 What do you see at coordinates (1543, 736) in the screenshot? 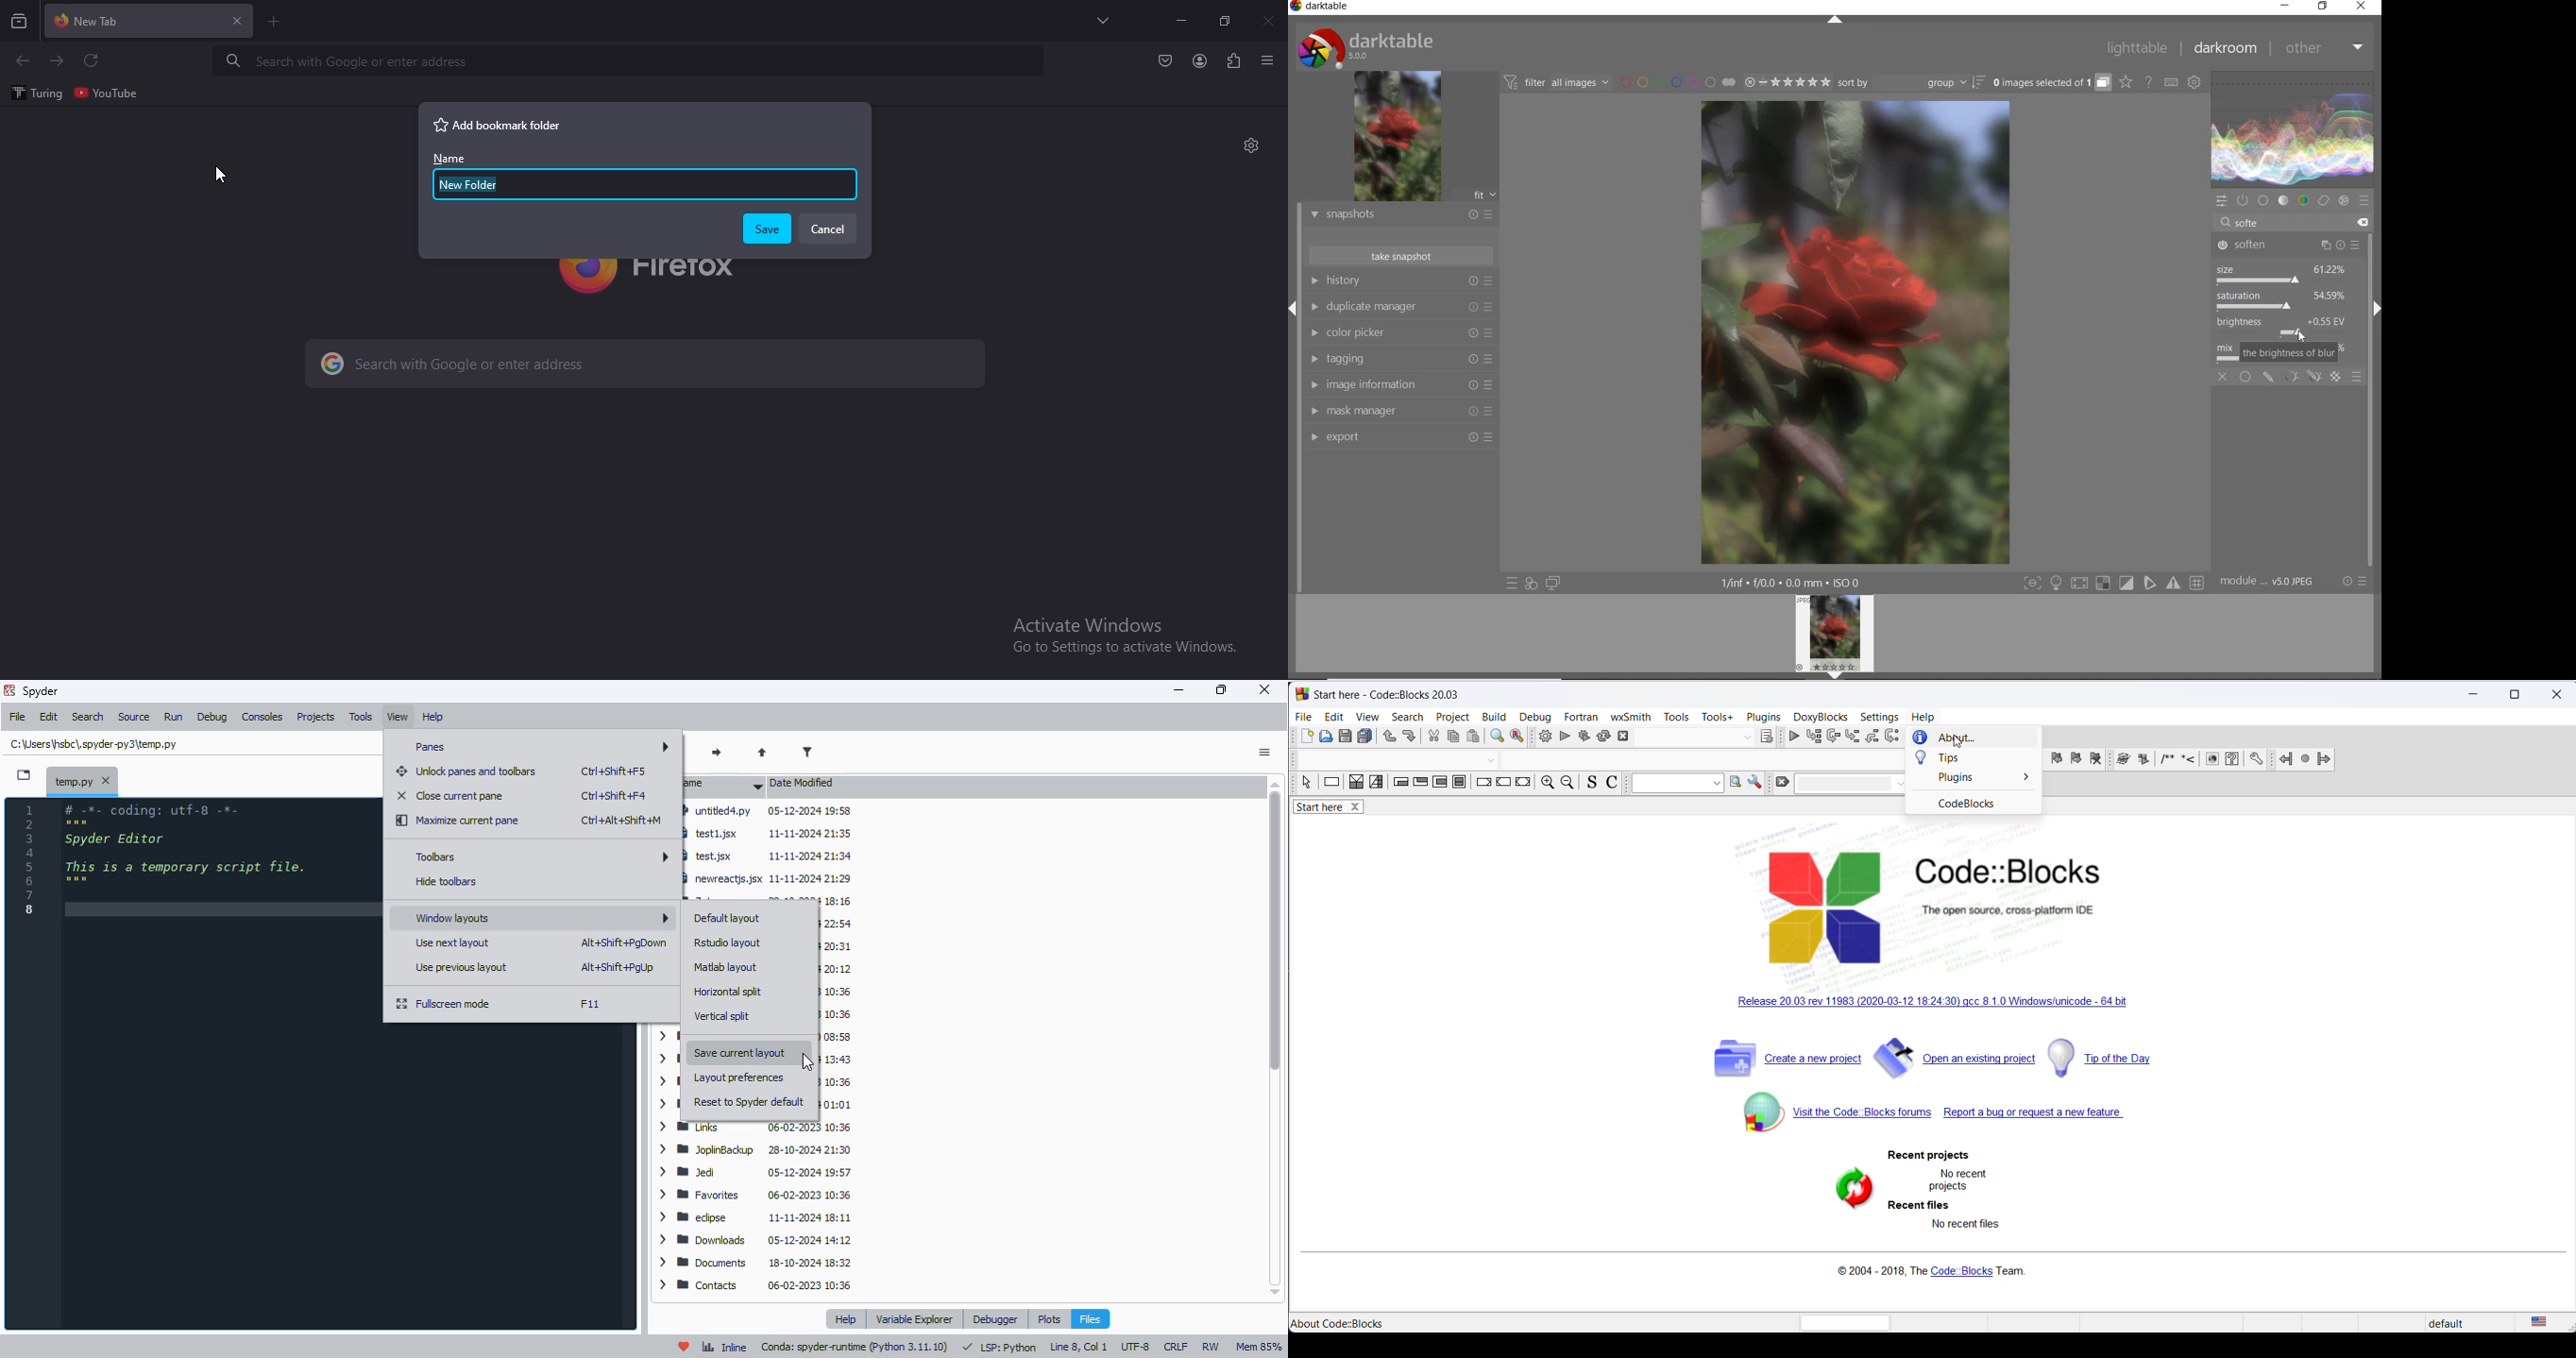
I see `build` at bounding box center [1543, 736].